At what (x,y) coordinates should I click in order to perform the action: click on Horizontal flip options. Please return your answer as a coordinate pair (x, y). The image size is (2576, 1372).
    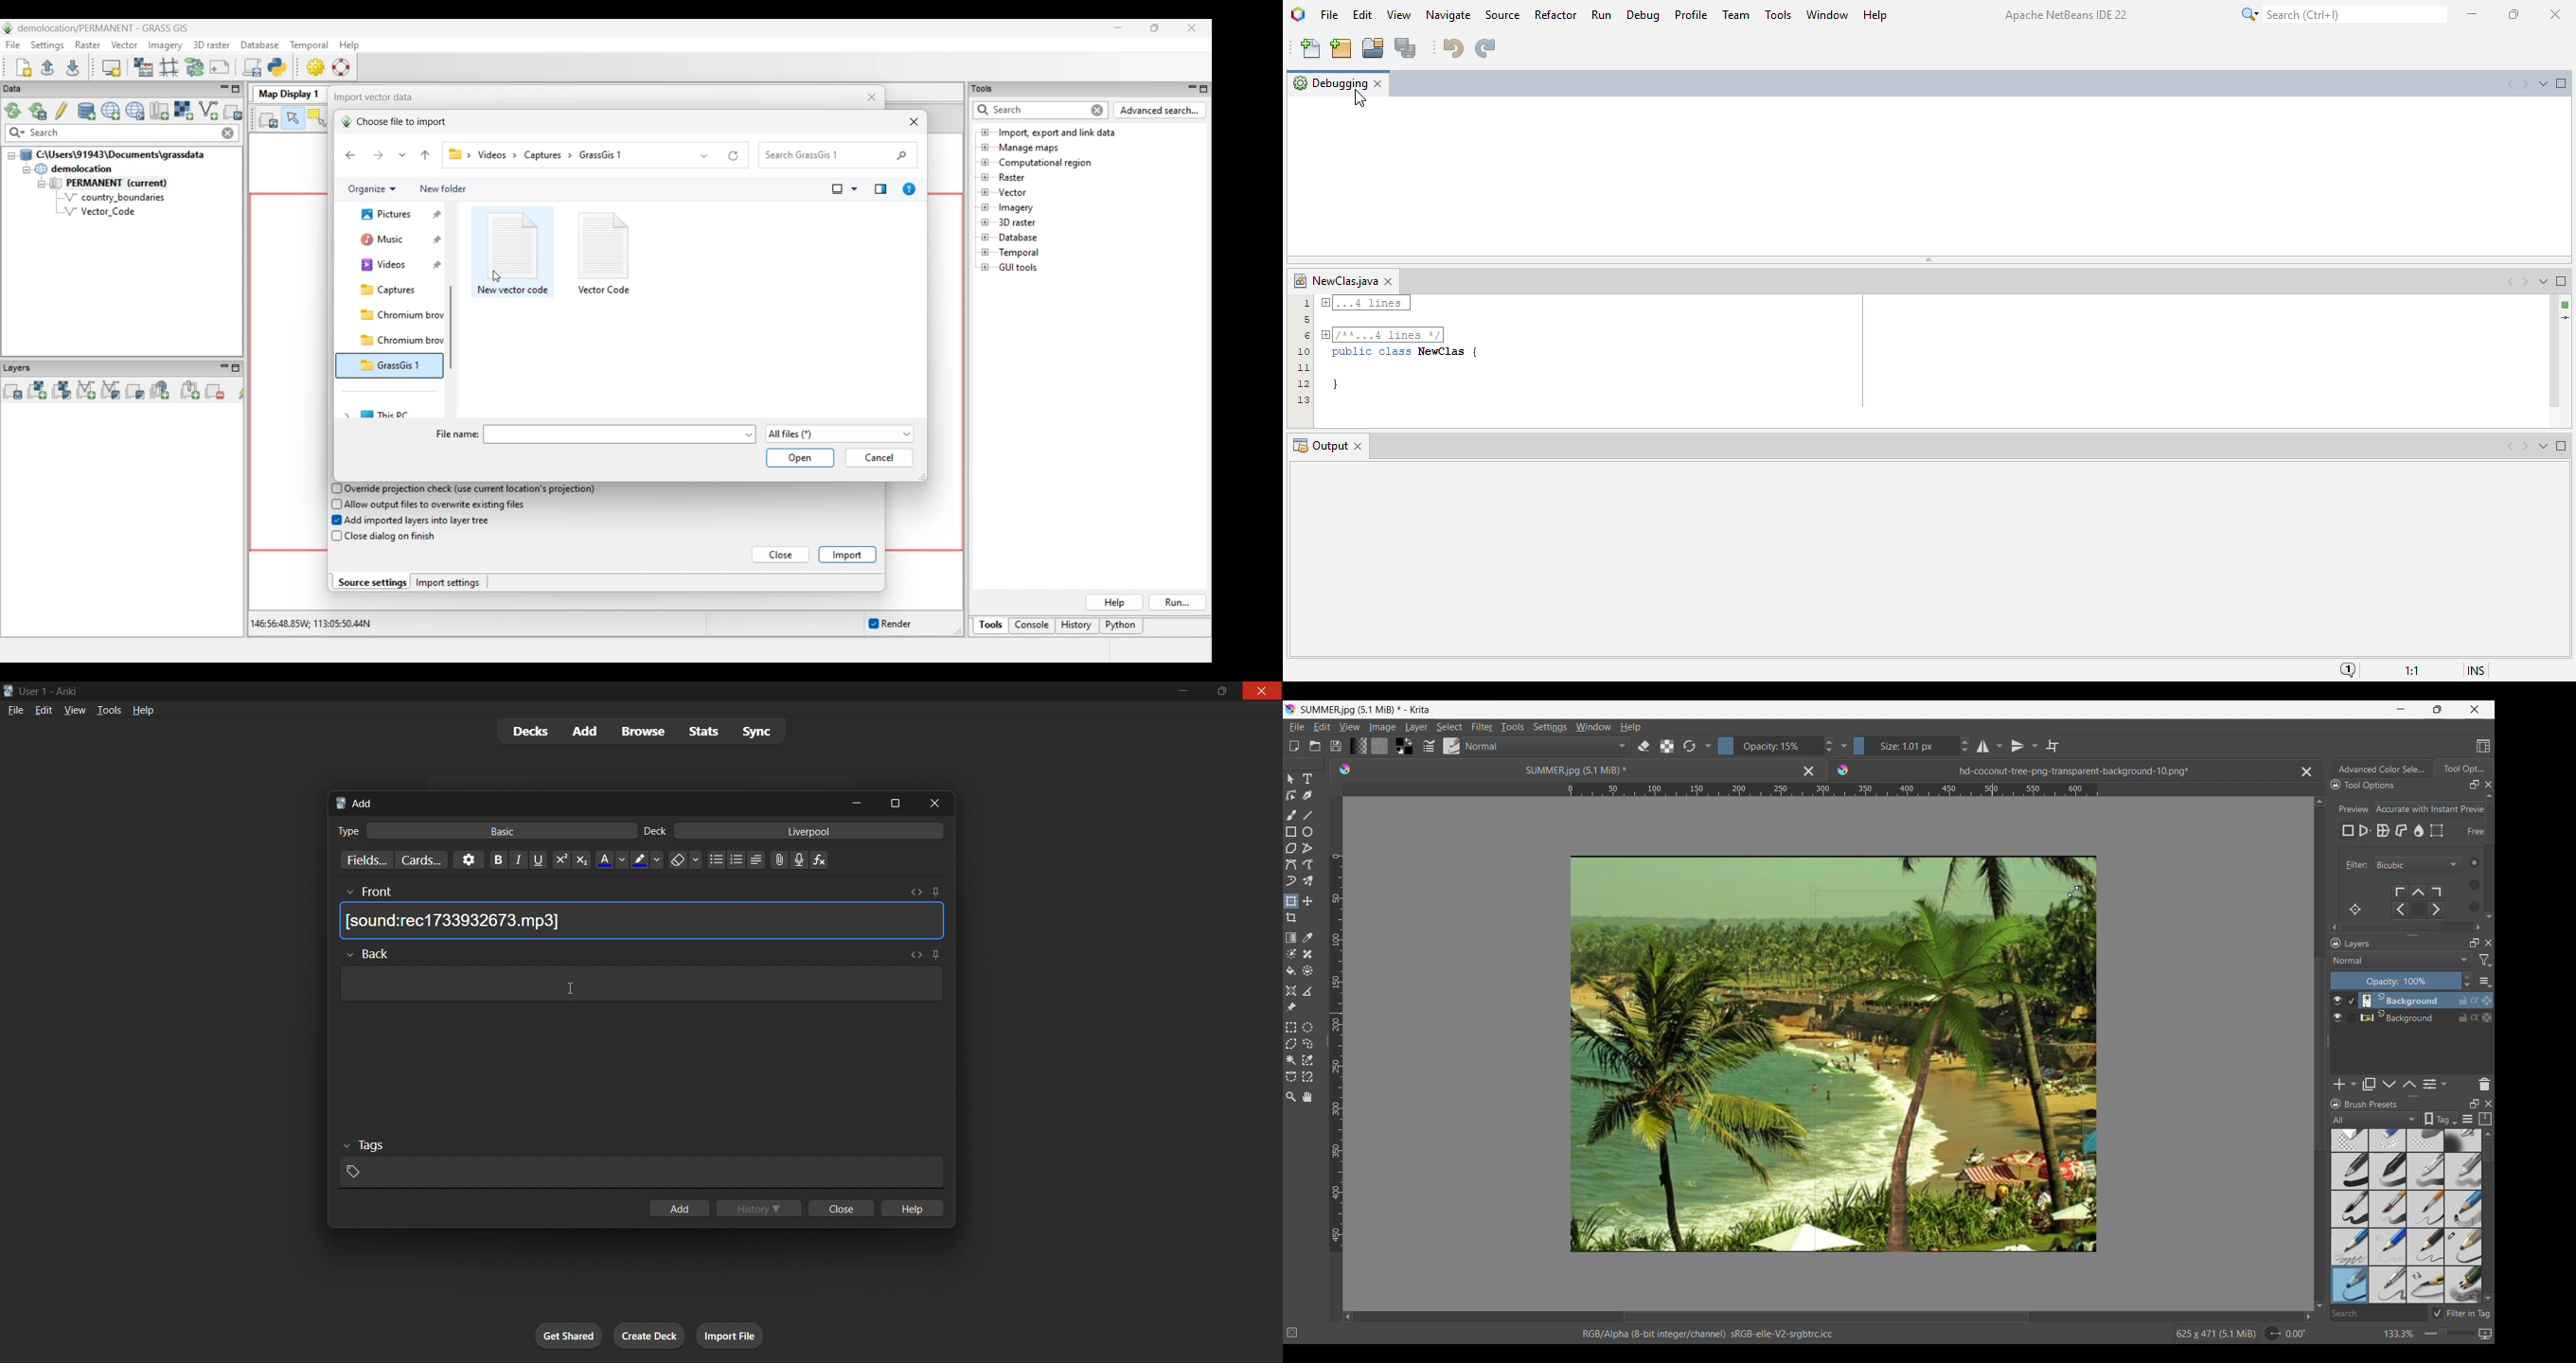
    Looking at the image, I should click on (1983, 746).